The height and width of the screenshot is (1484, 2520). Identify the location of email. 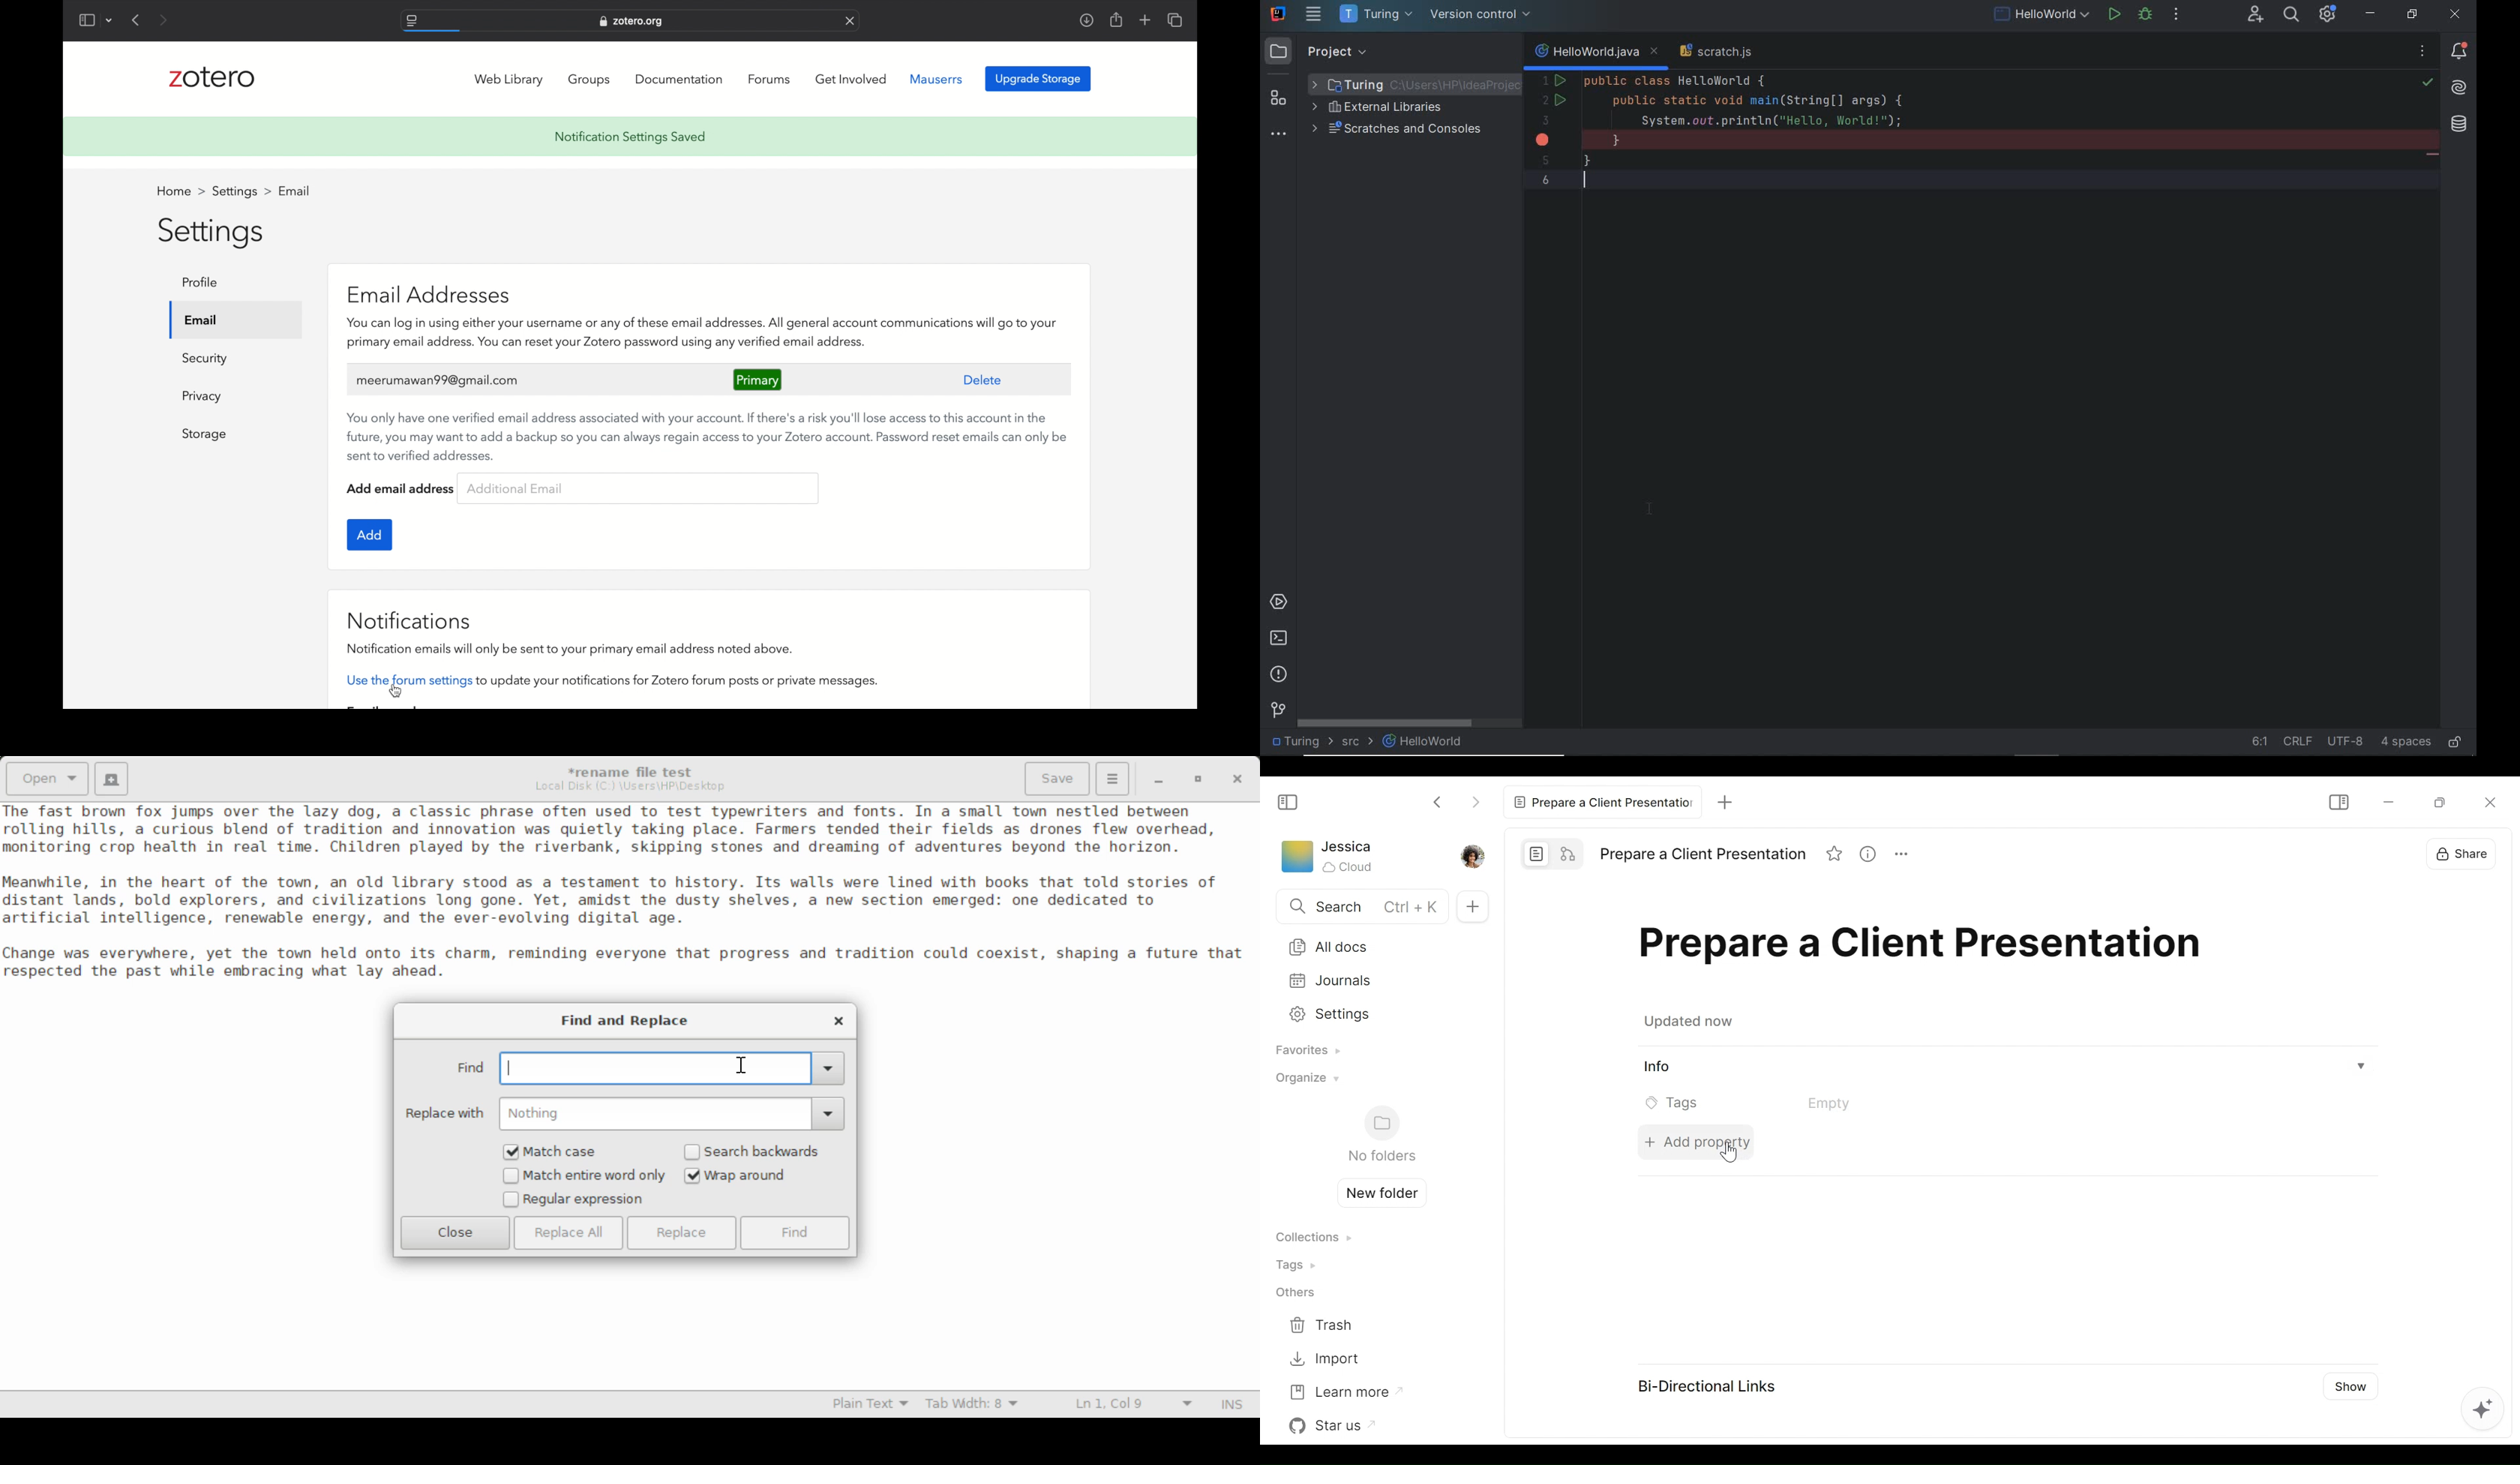
(295, 191).